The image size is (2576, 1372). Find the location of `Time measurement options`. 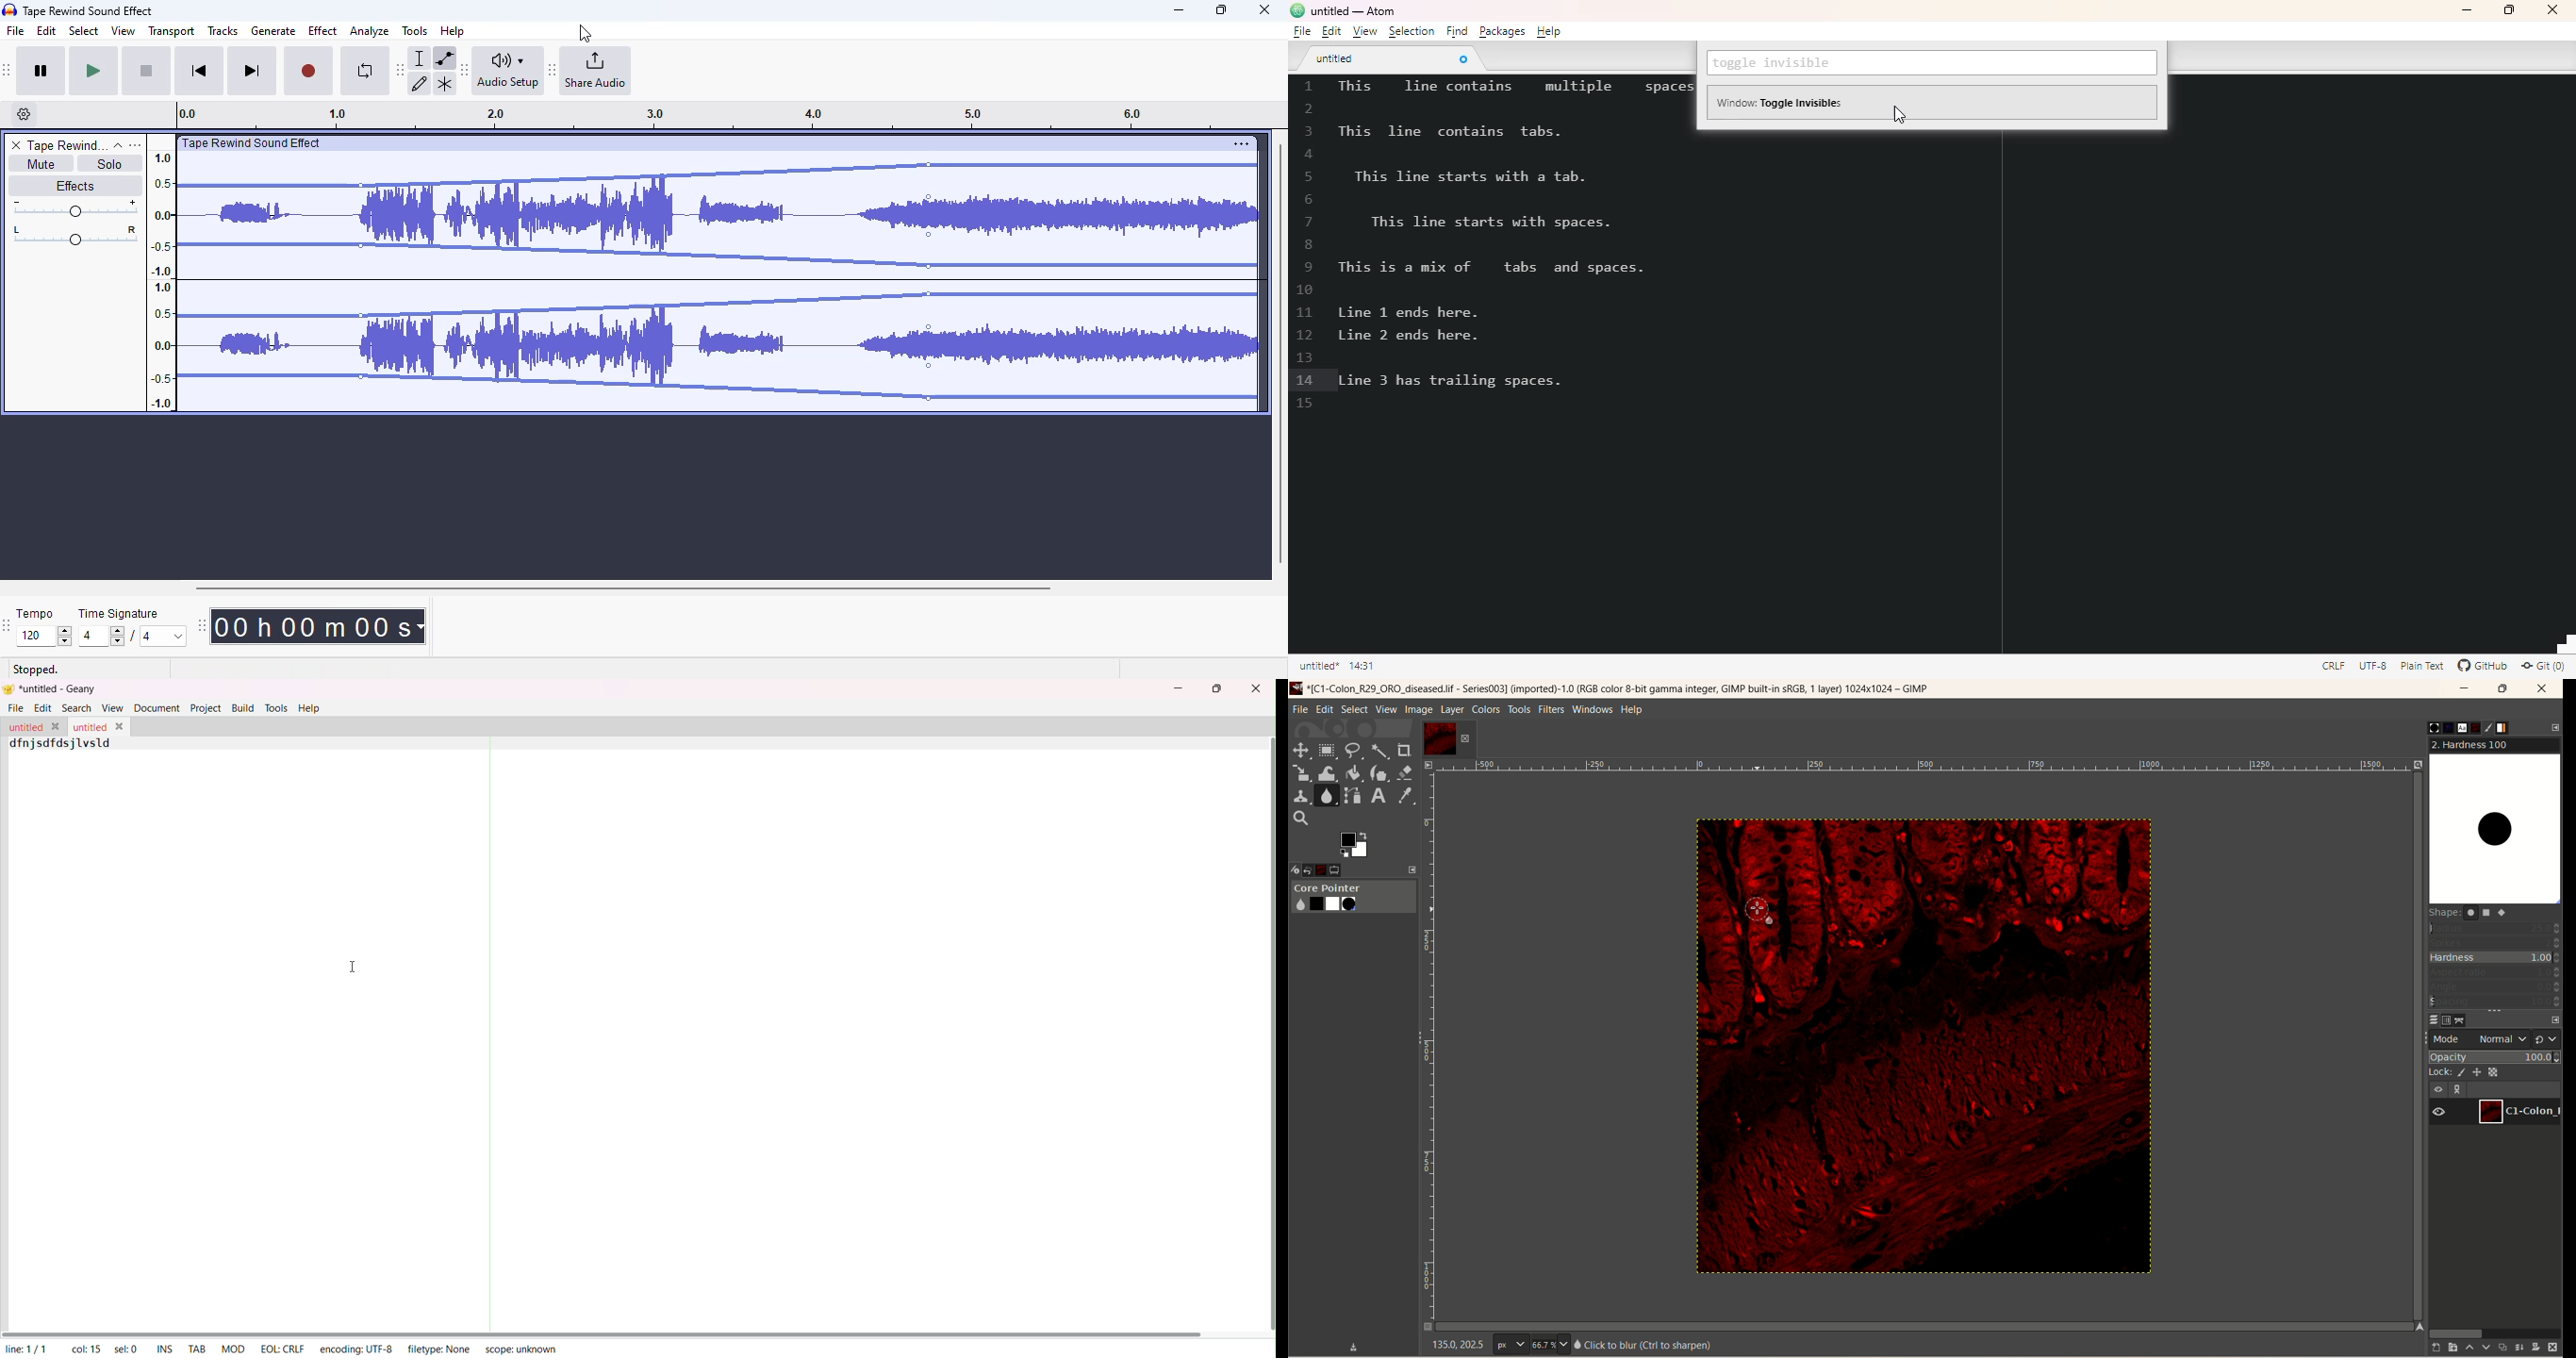

Time measurement options is located at coordinates (420, 626).